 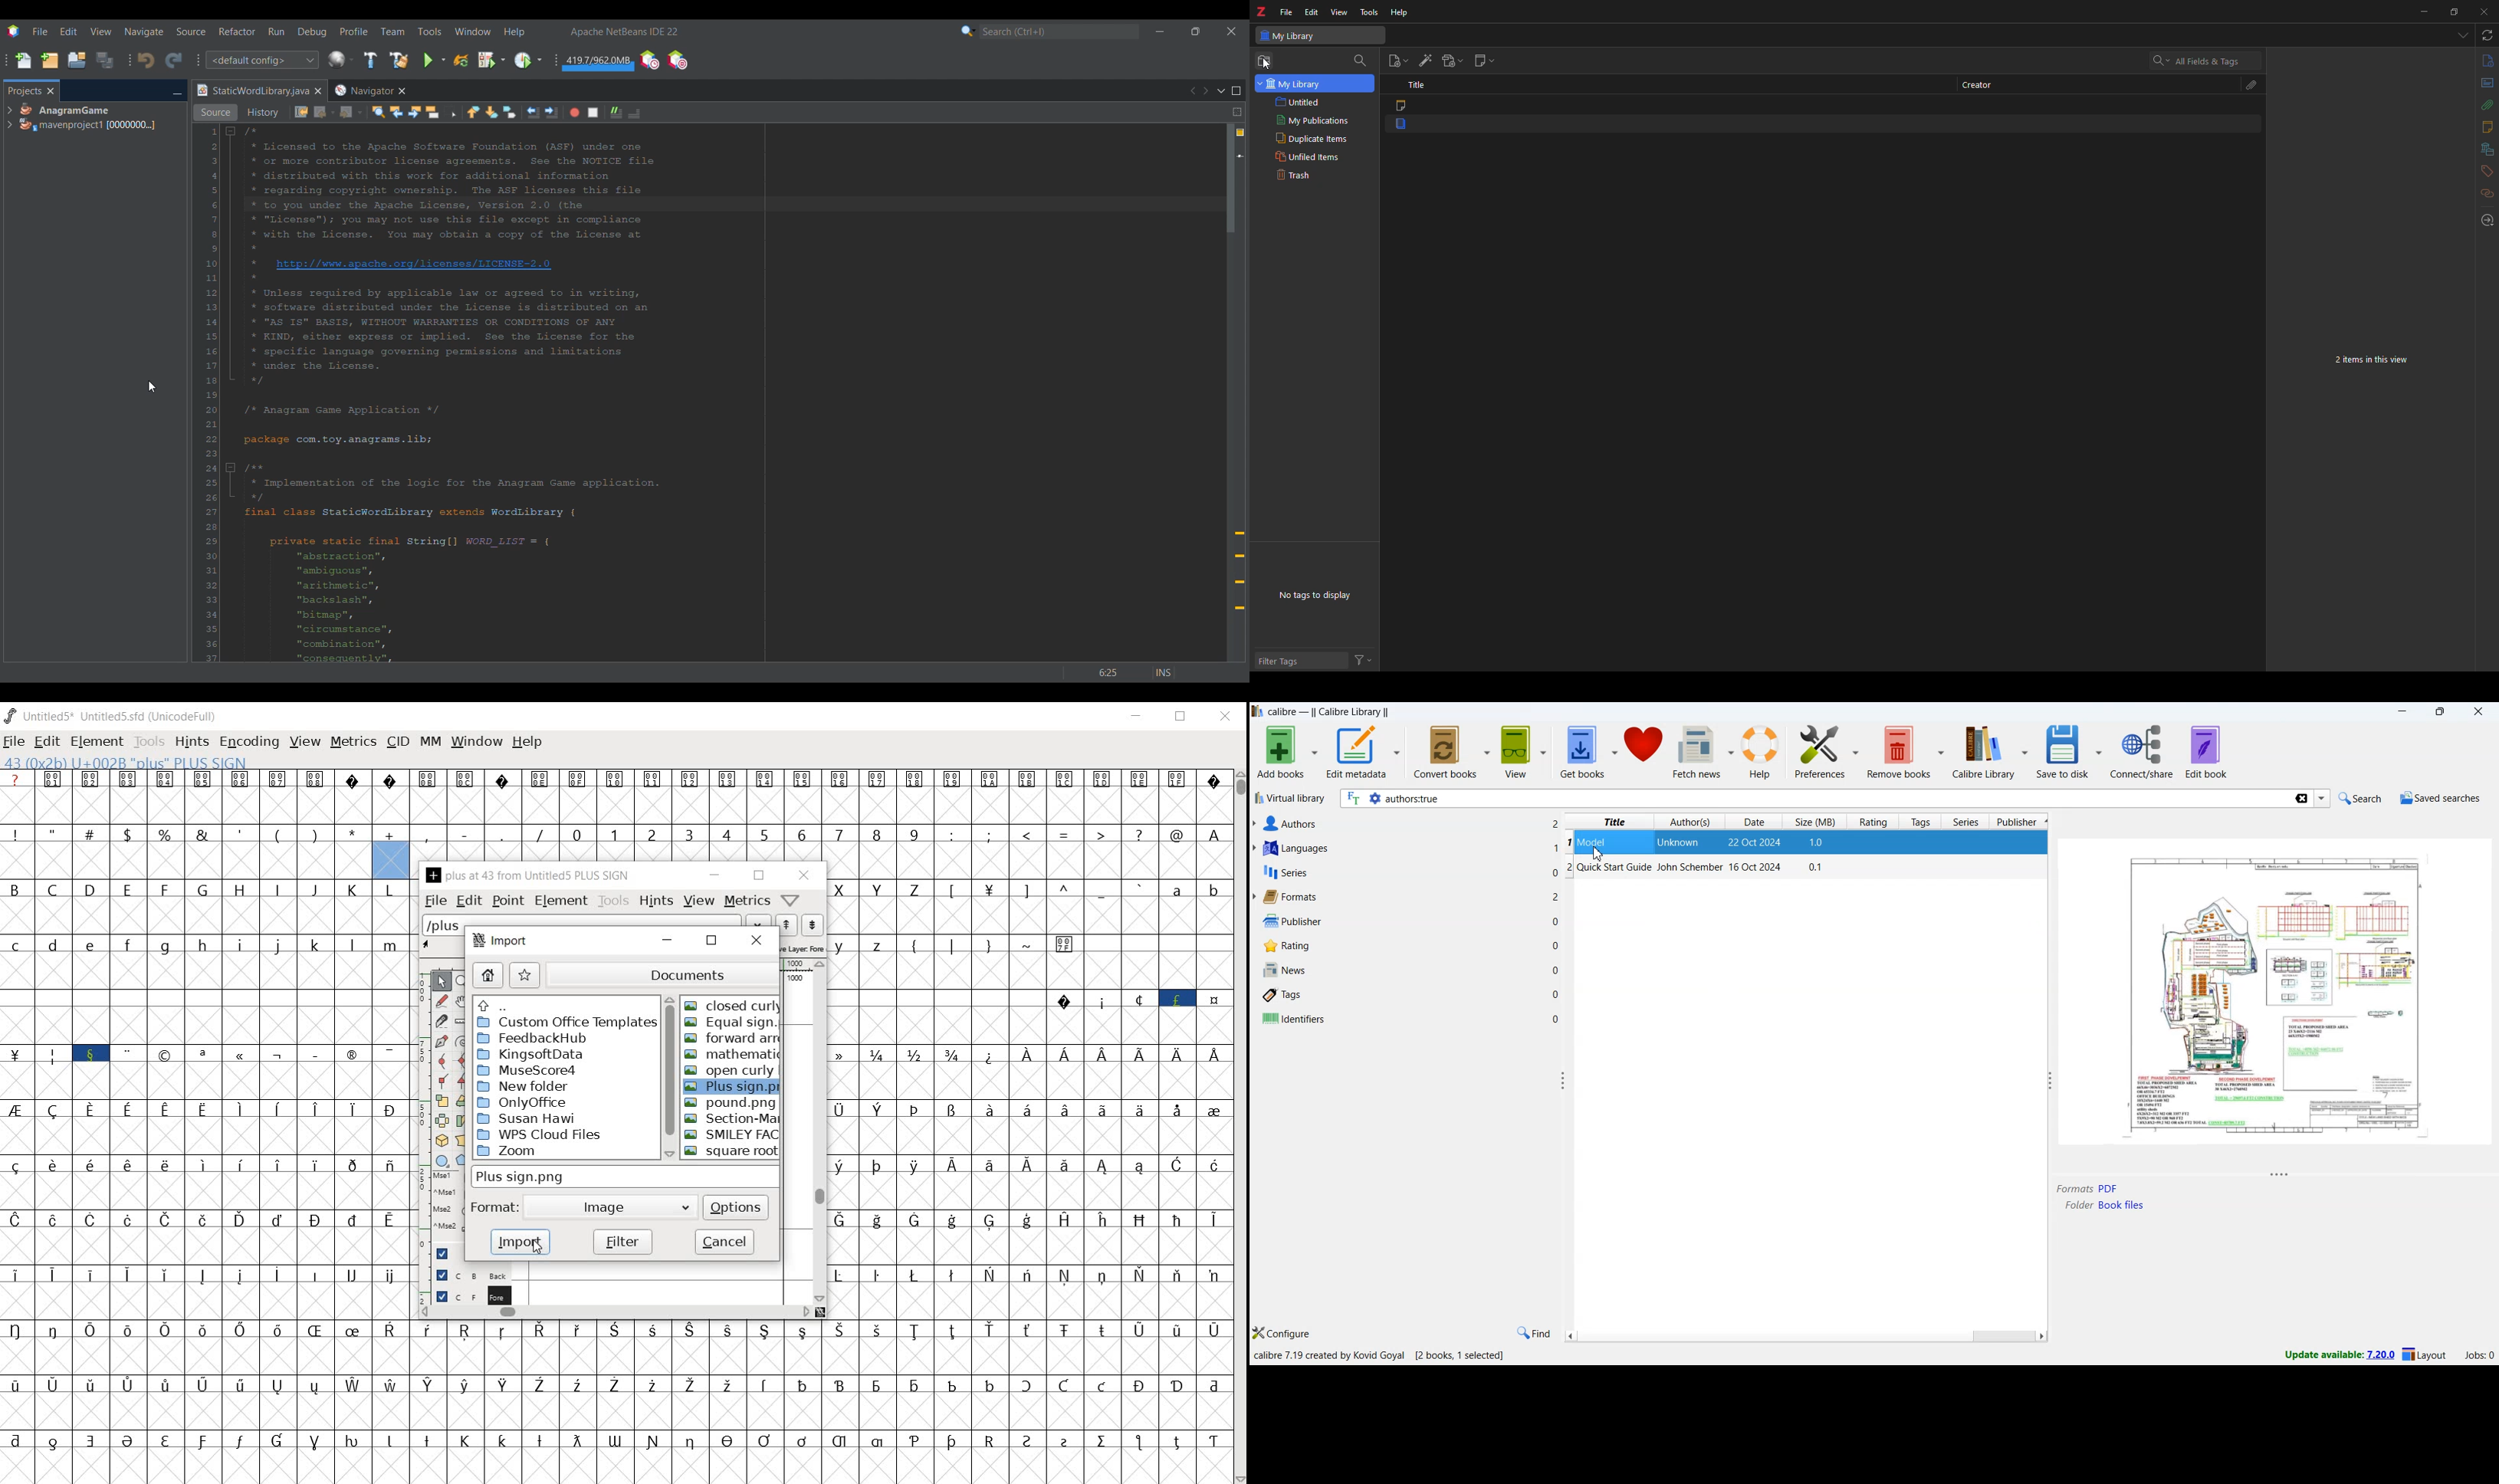 What do you see at coordinates (761, 877) in the screenshot?
I see `restore` at bounding box center [761, 877].